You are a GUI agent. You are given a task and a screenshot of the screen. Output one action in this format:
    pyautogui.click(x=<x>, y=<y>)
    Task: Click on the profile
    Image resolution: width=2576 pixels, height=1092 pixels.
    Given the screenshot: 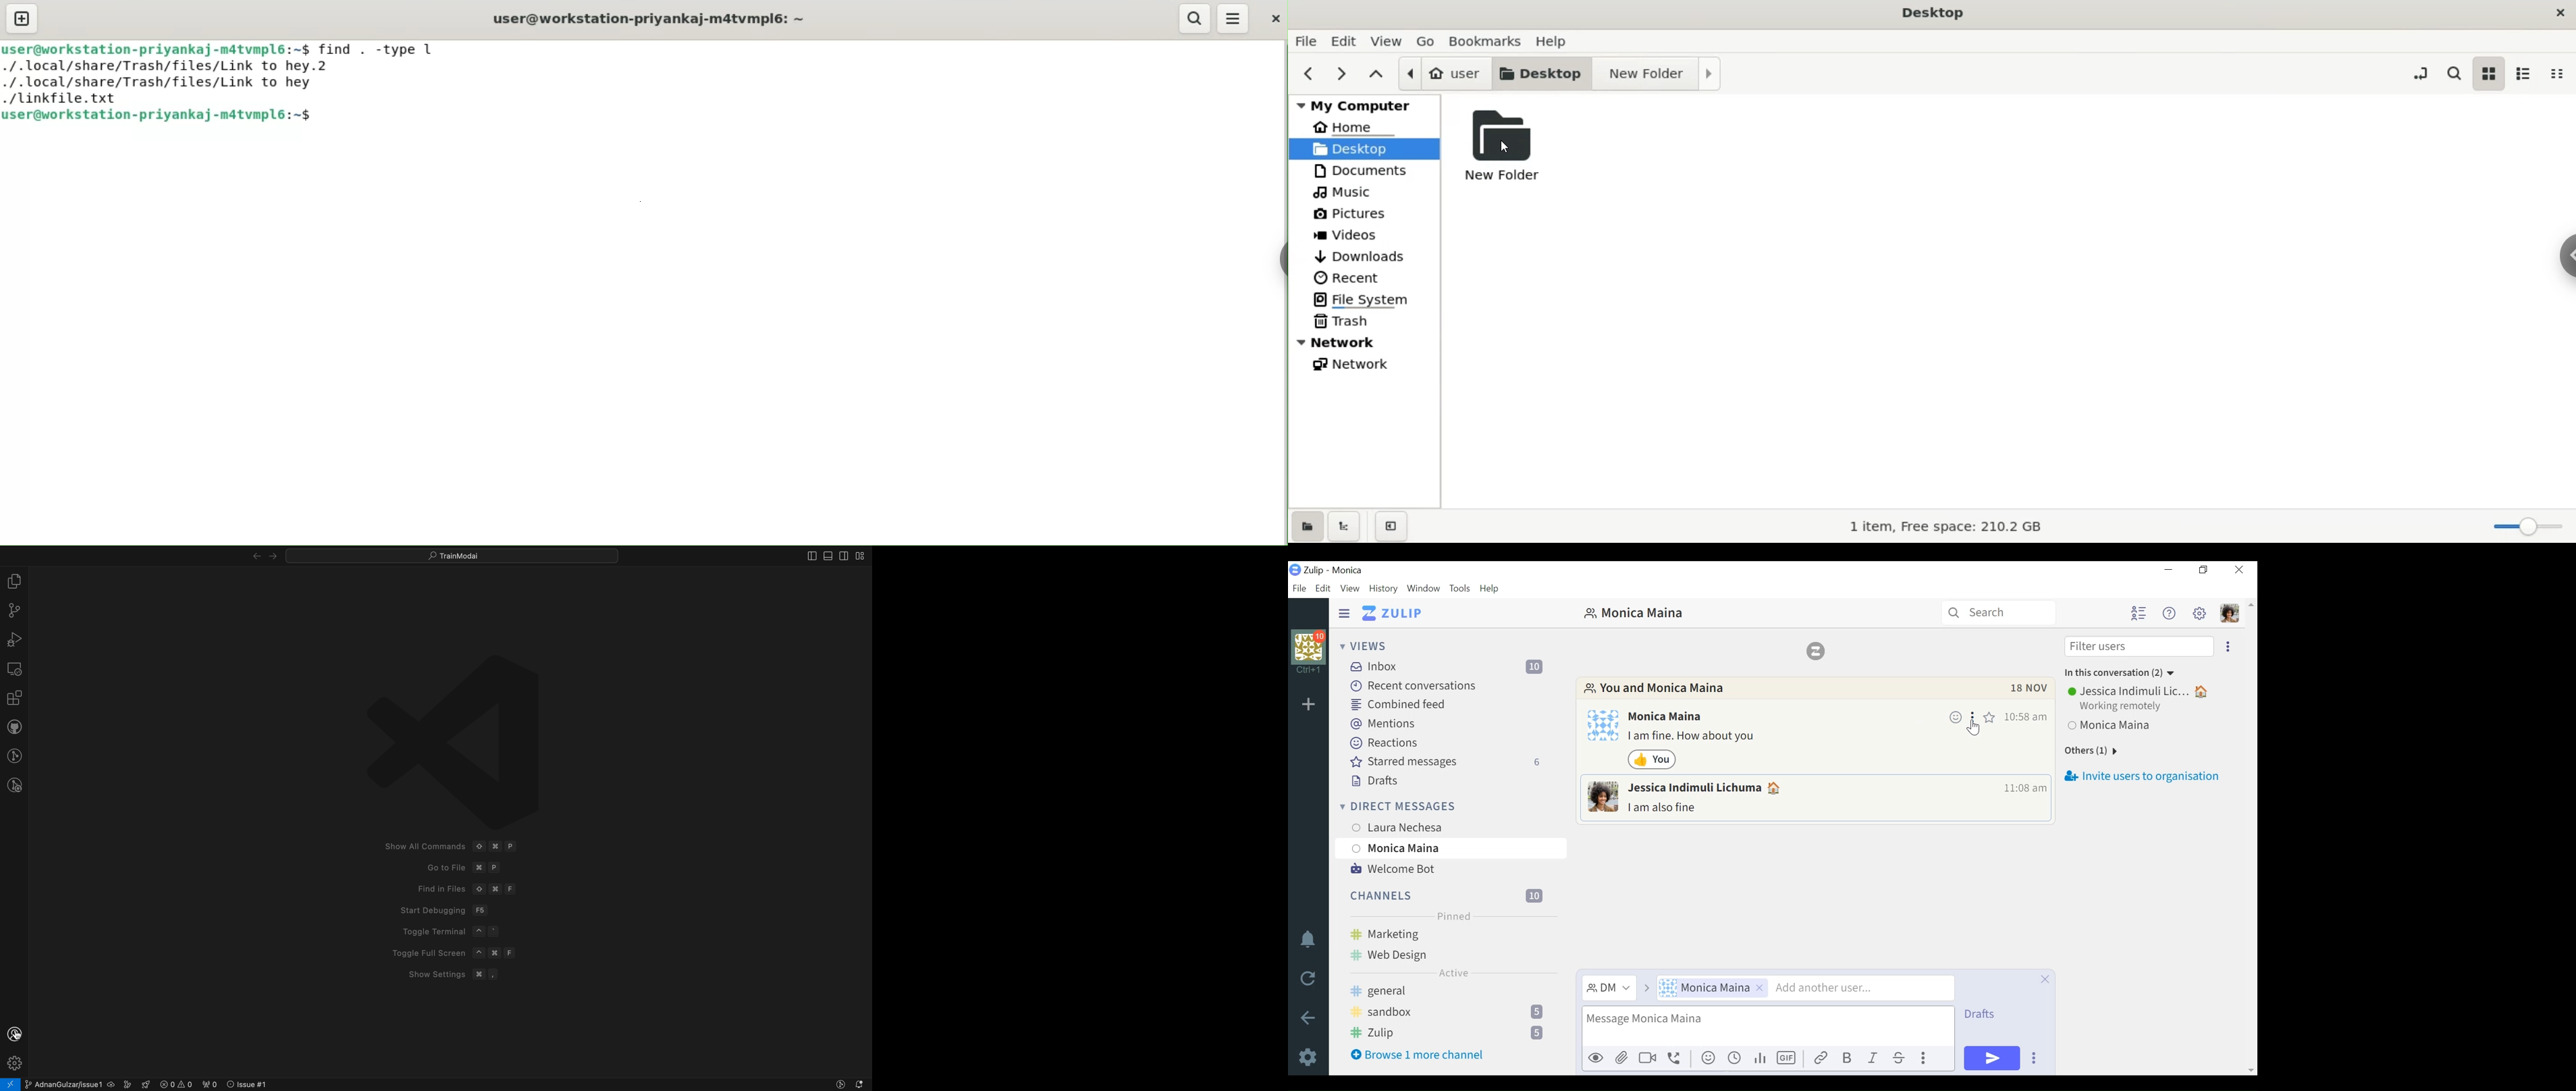 What is the action you would take?
    pyautogui.click(x=15, y=1033)
    